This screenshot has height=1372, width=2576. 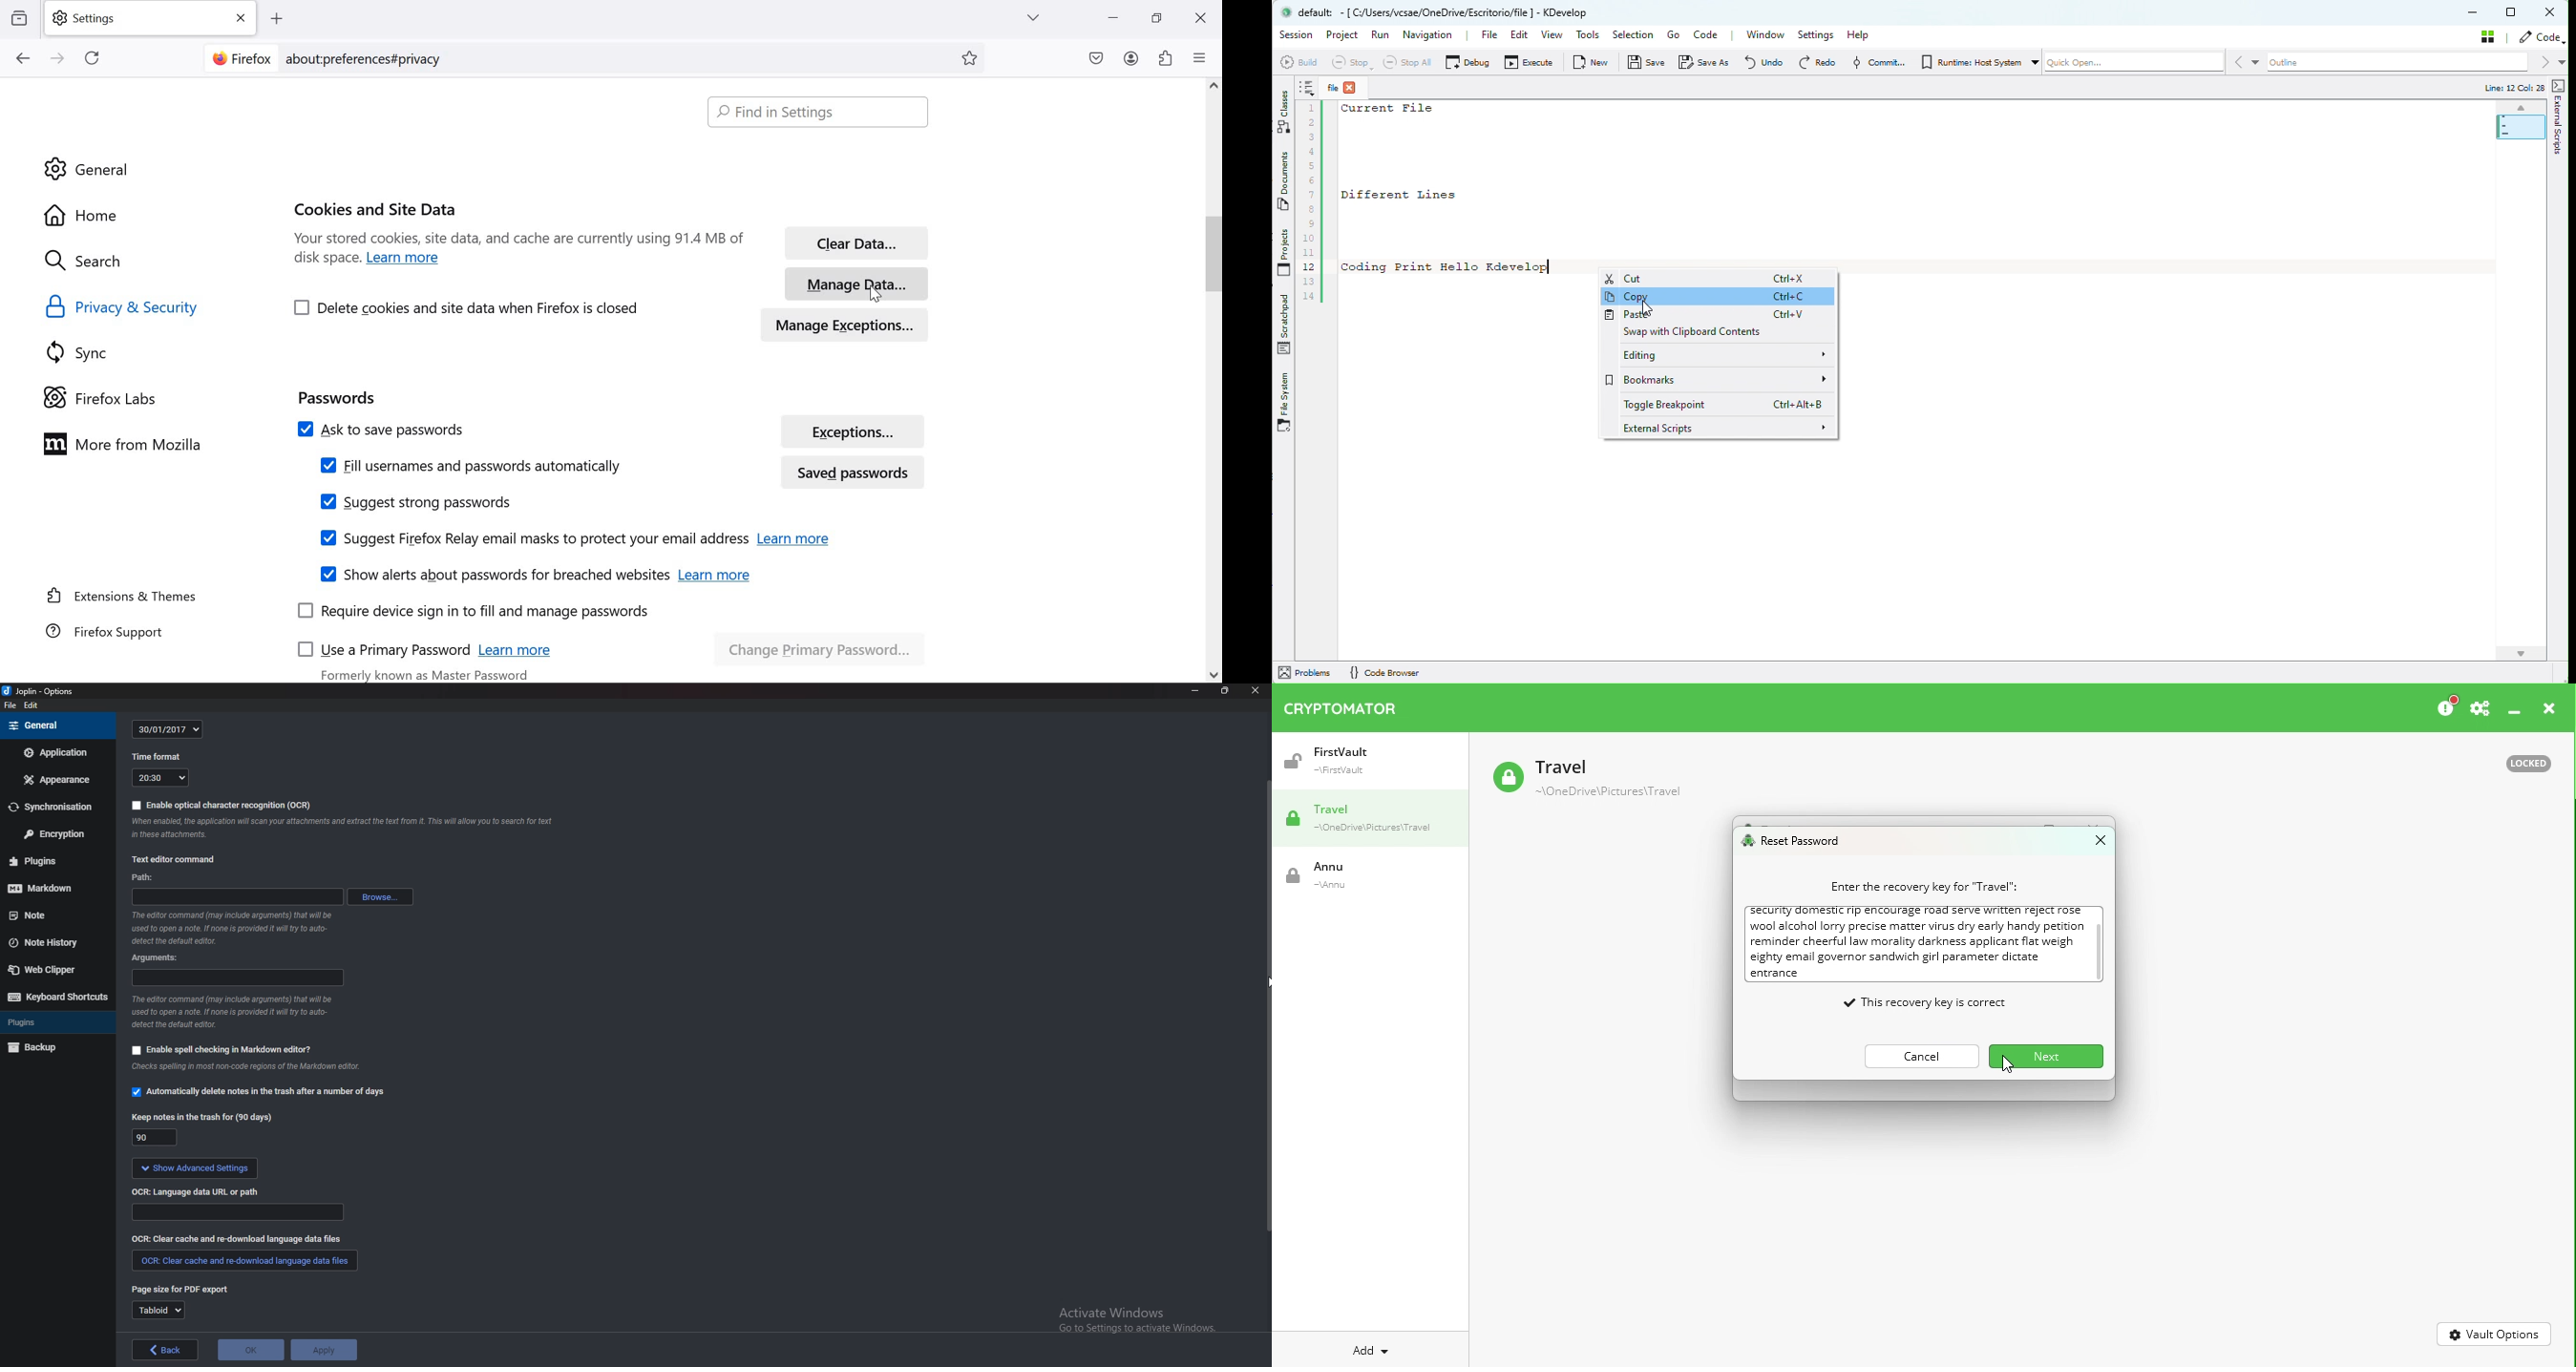 What do you see at coordinates (52, 941) in the screenshot?
I see `Note history` at bounding box center [52, 941].